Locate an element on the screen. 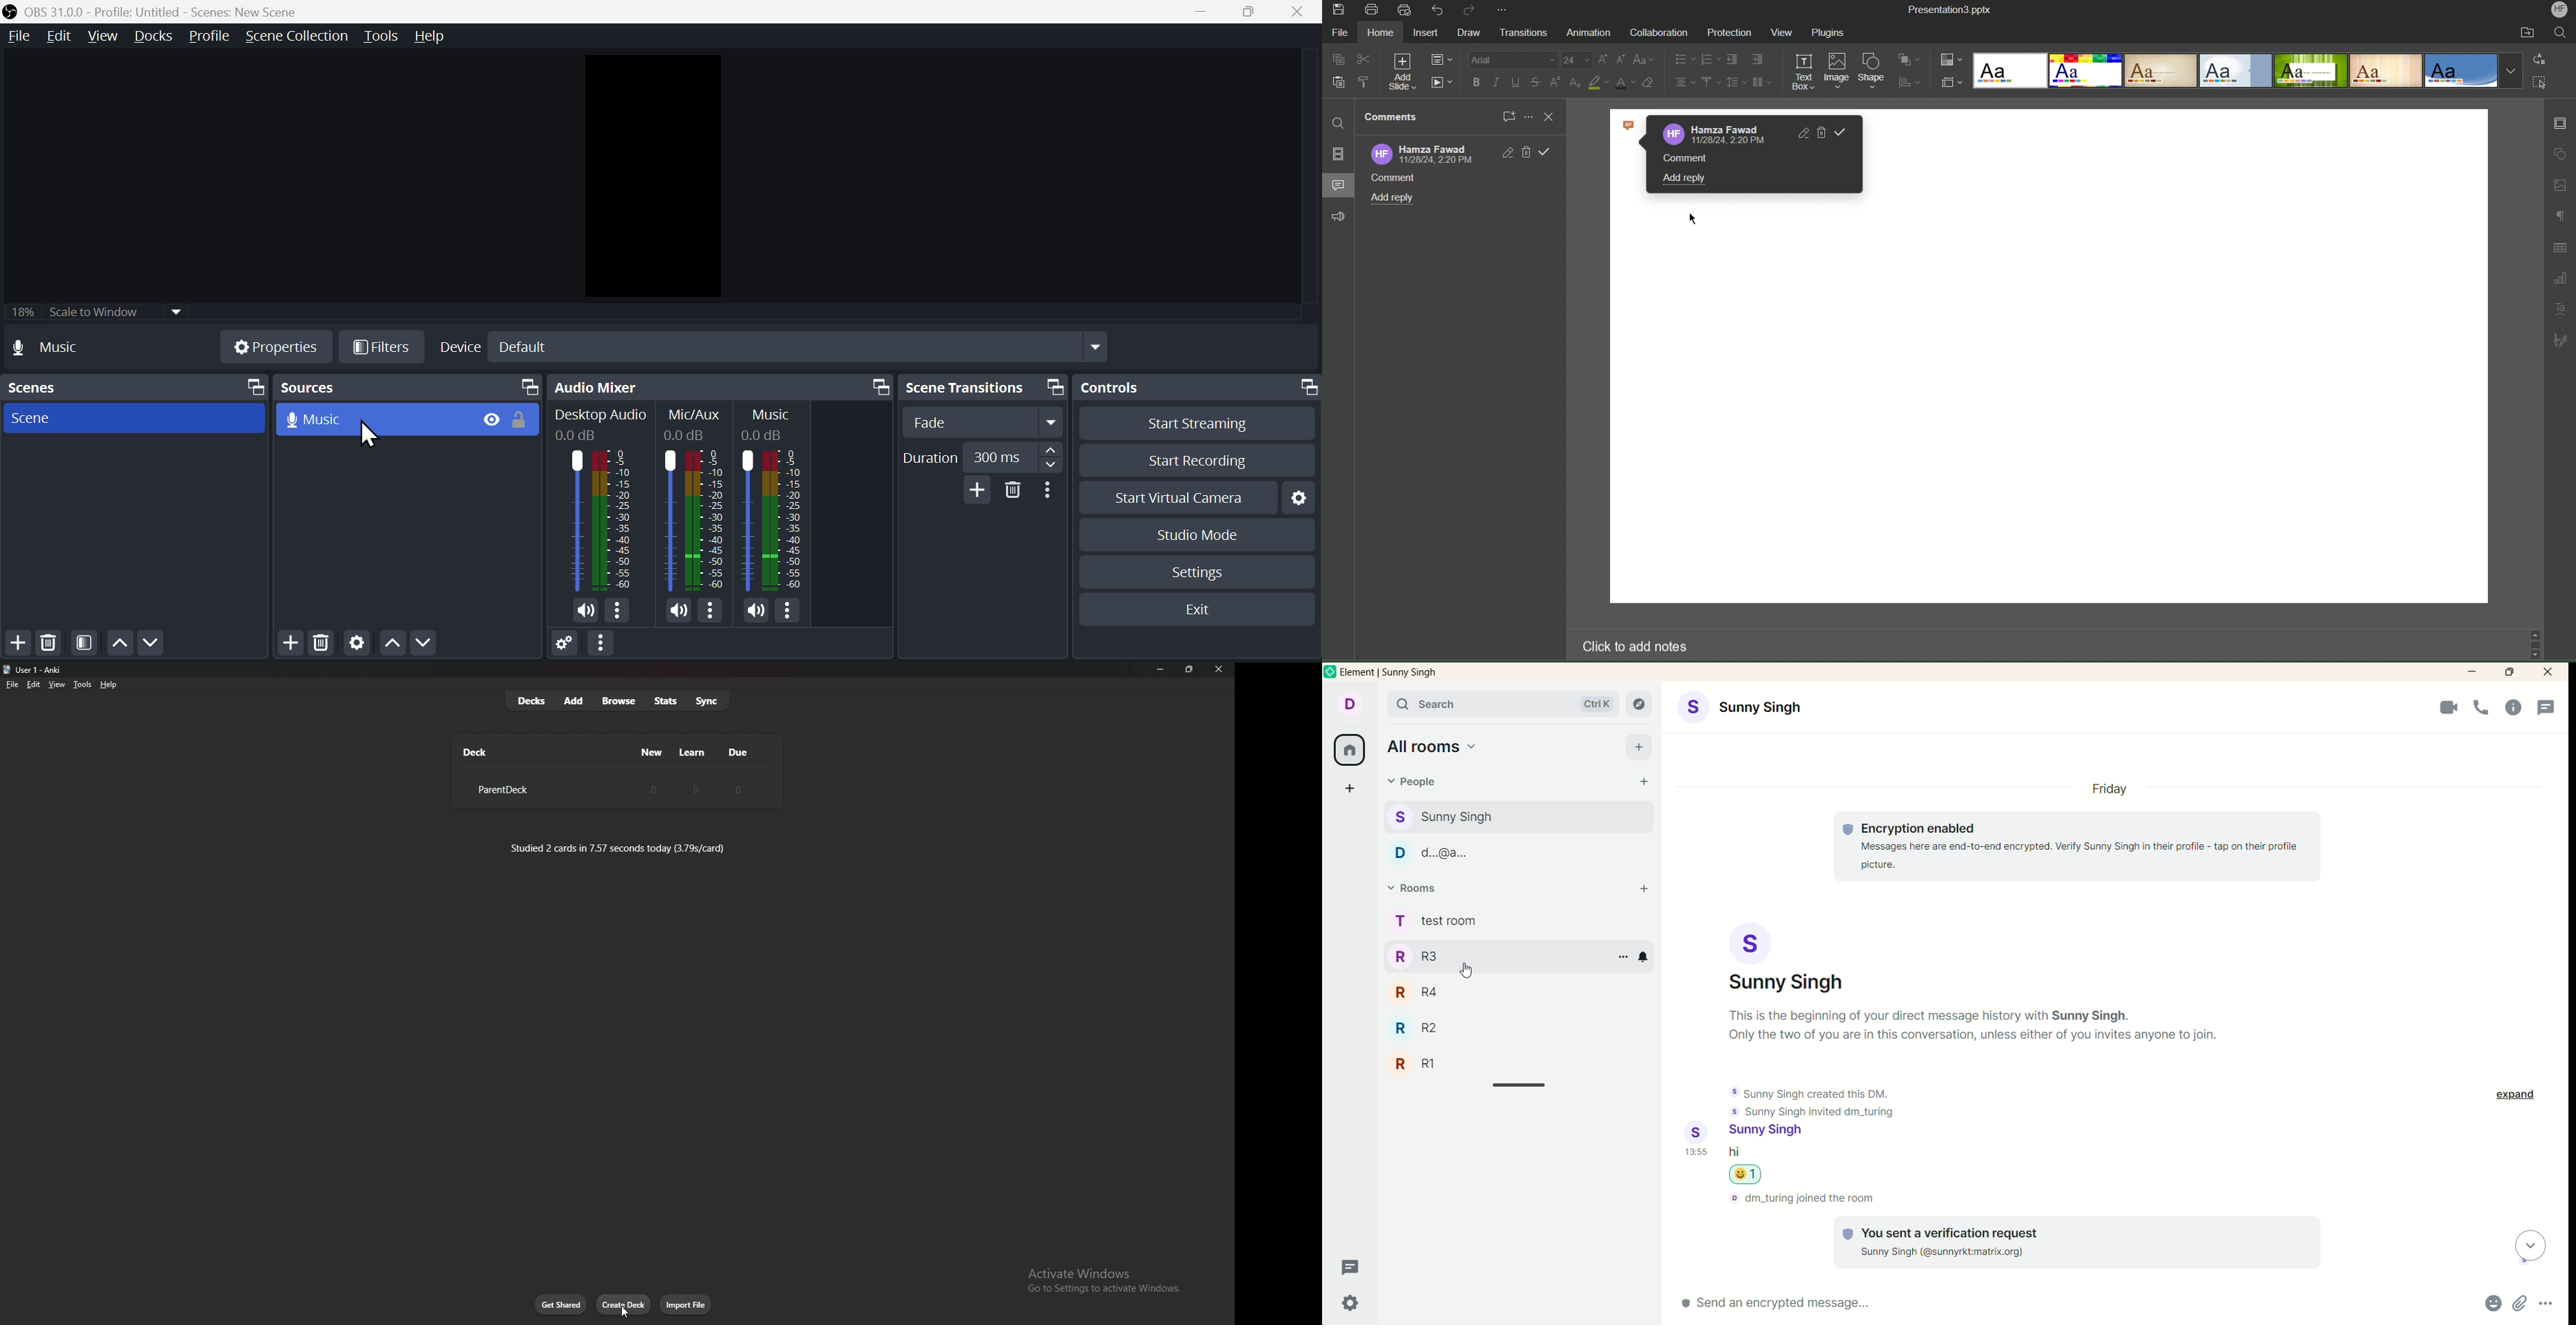  view is located at coordinates (57, 684).